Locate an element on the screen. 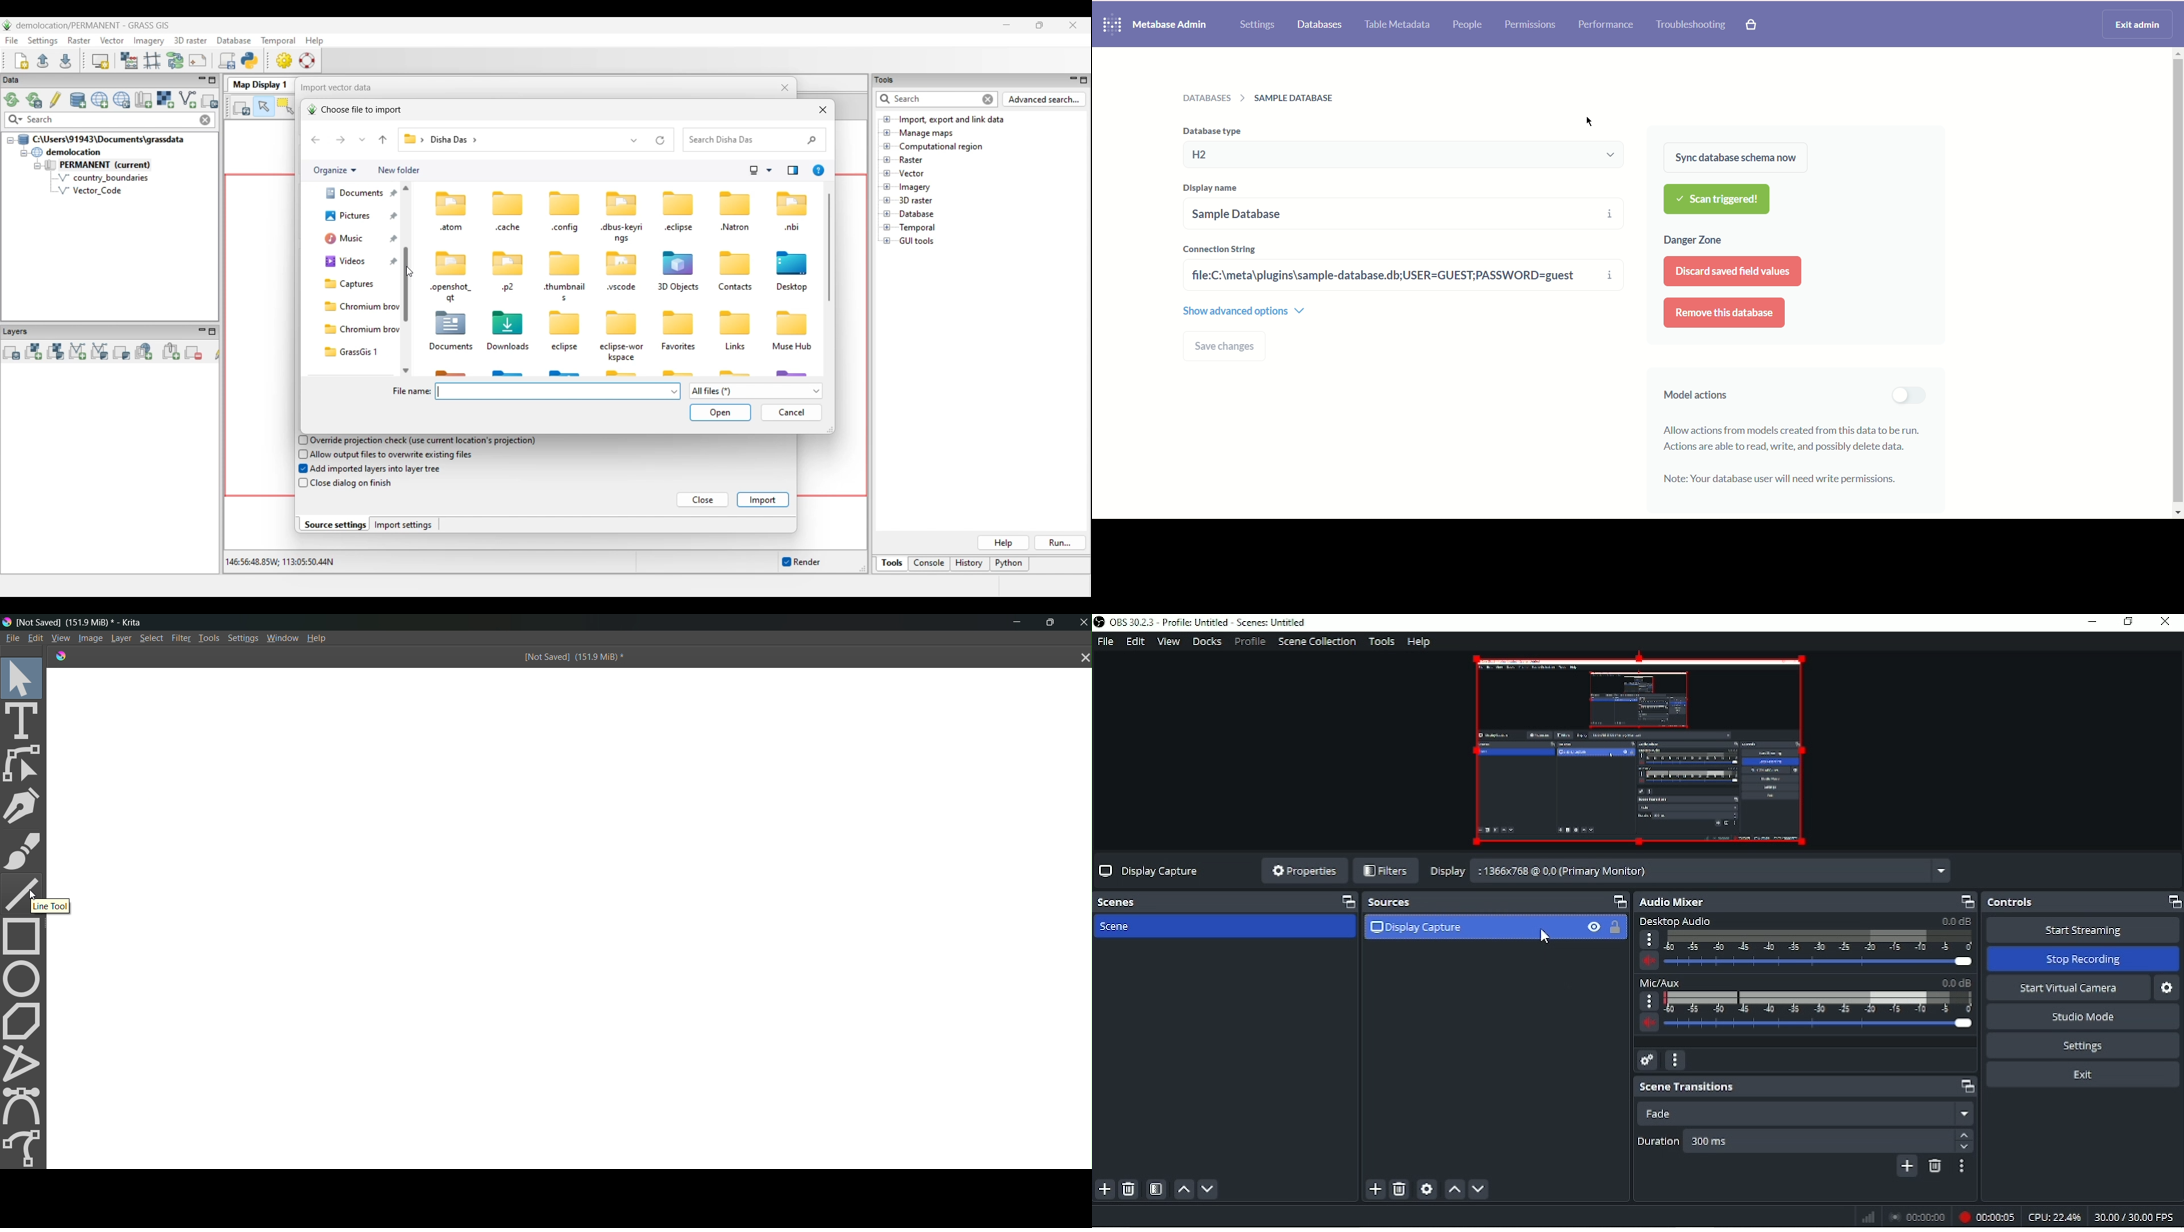 Image resolution: width=2184 pixels, height=1232 pixels. Stop recording is located at coordinates (1918, 1216).